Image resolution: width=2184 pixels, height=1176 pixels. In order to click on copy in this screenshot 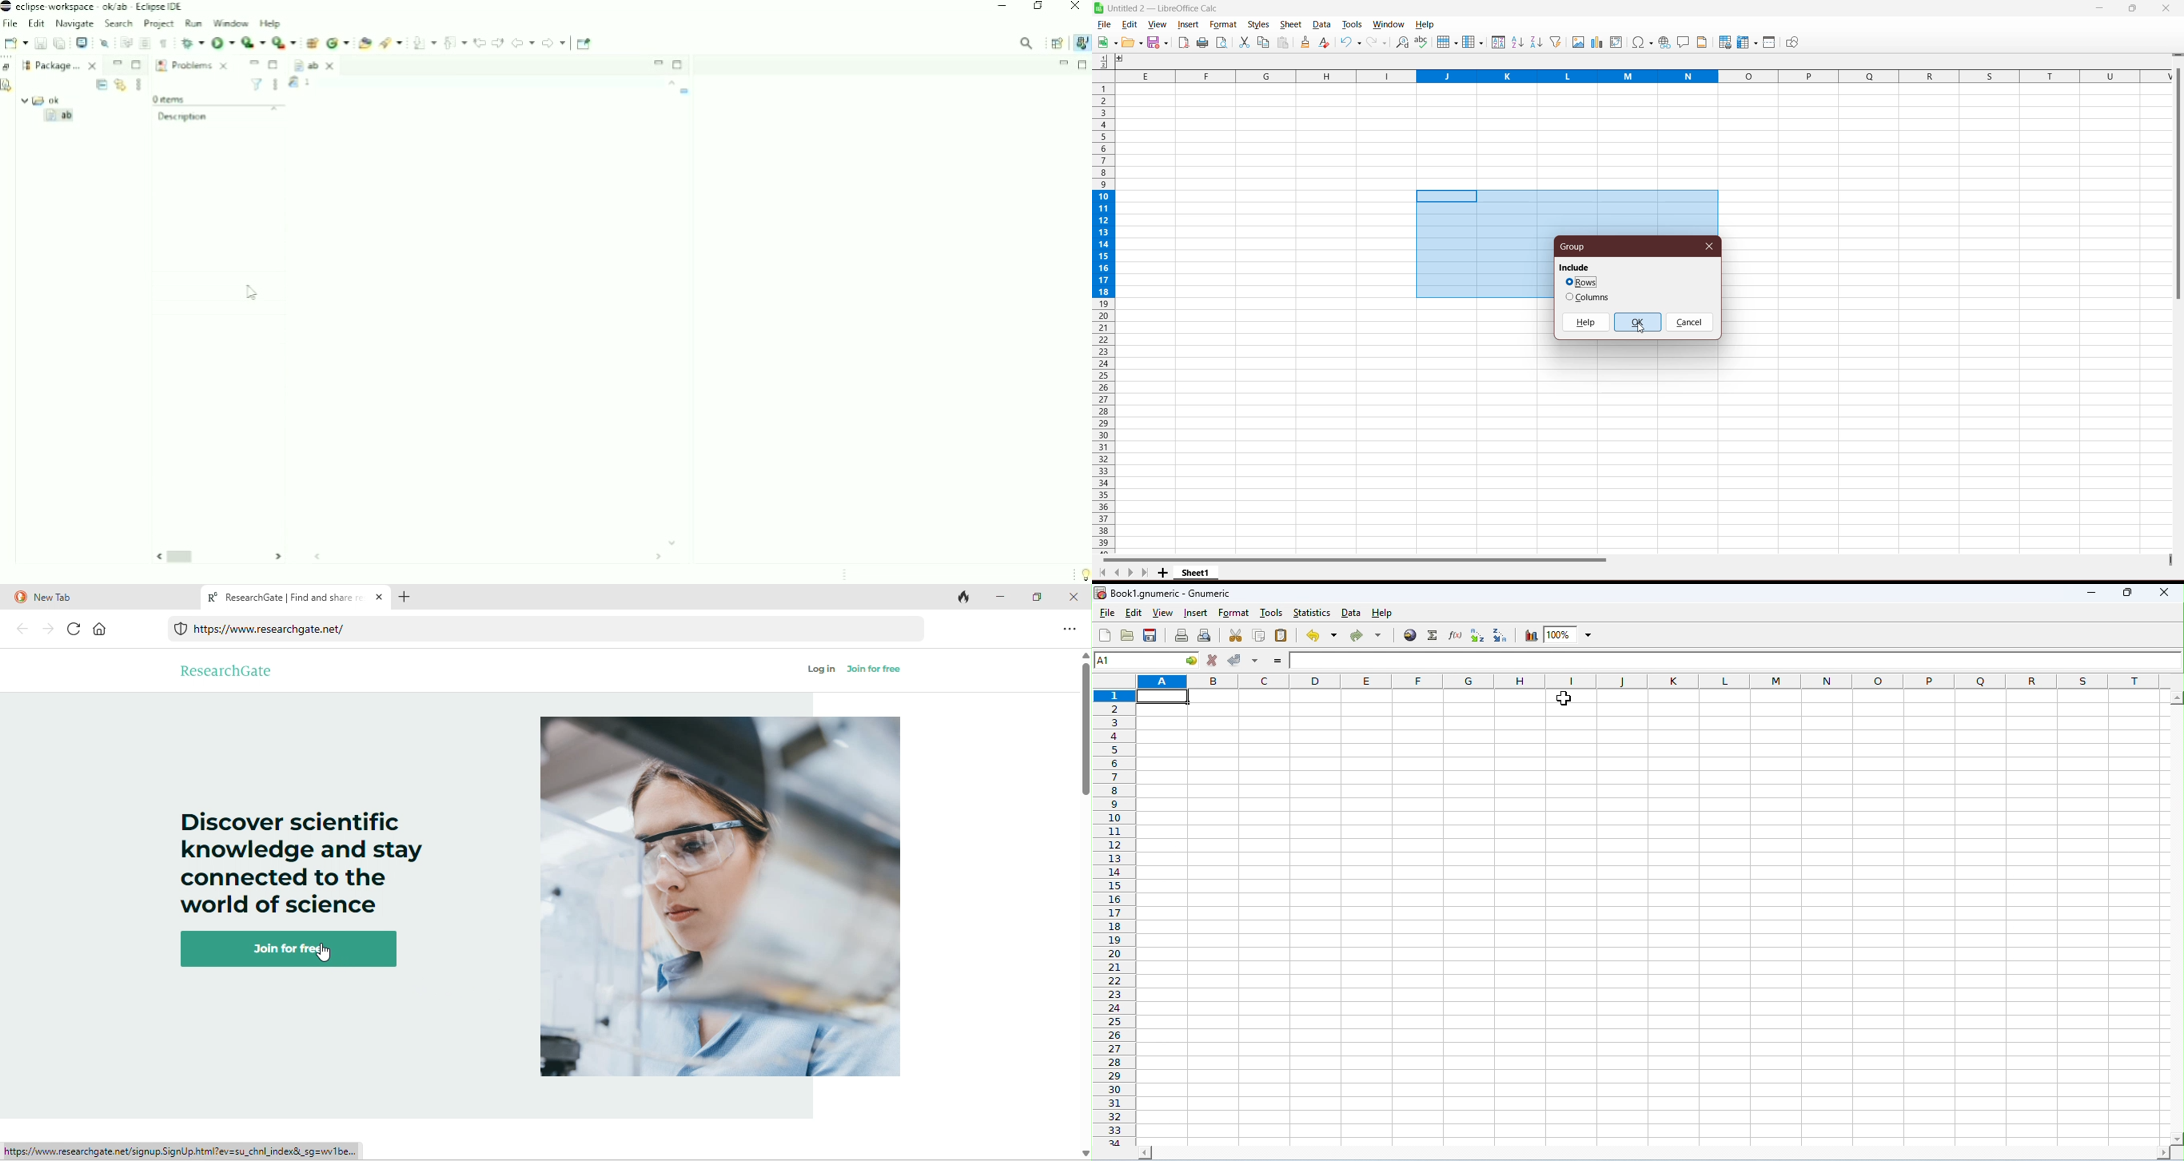, I will do `click(1260, 636)`.